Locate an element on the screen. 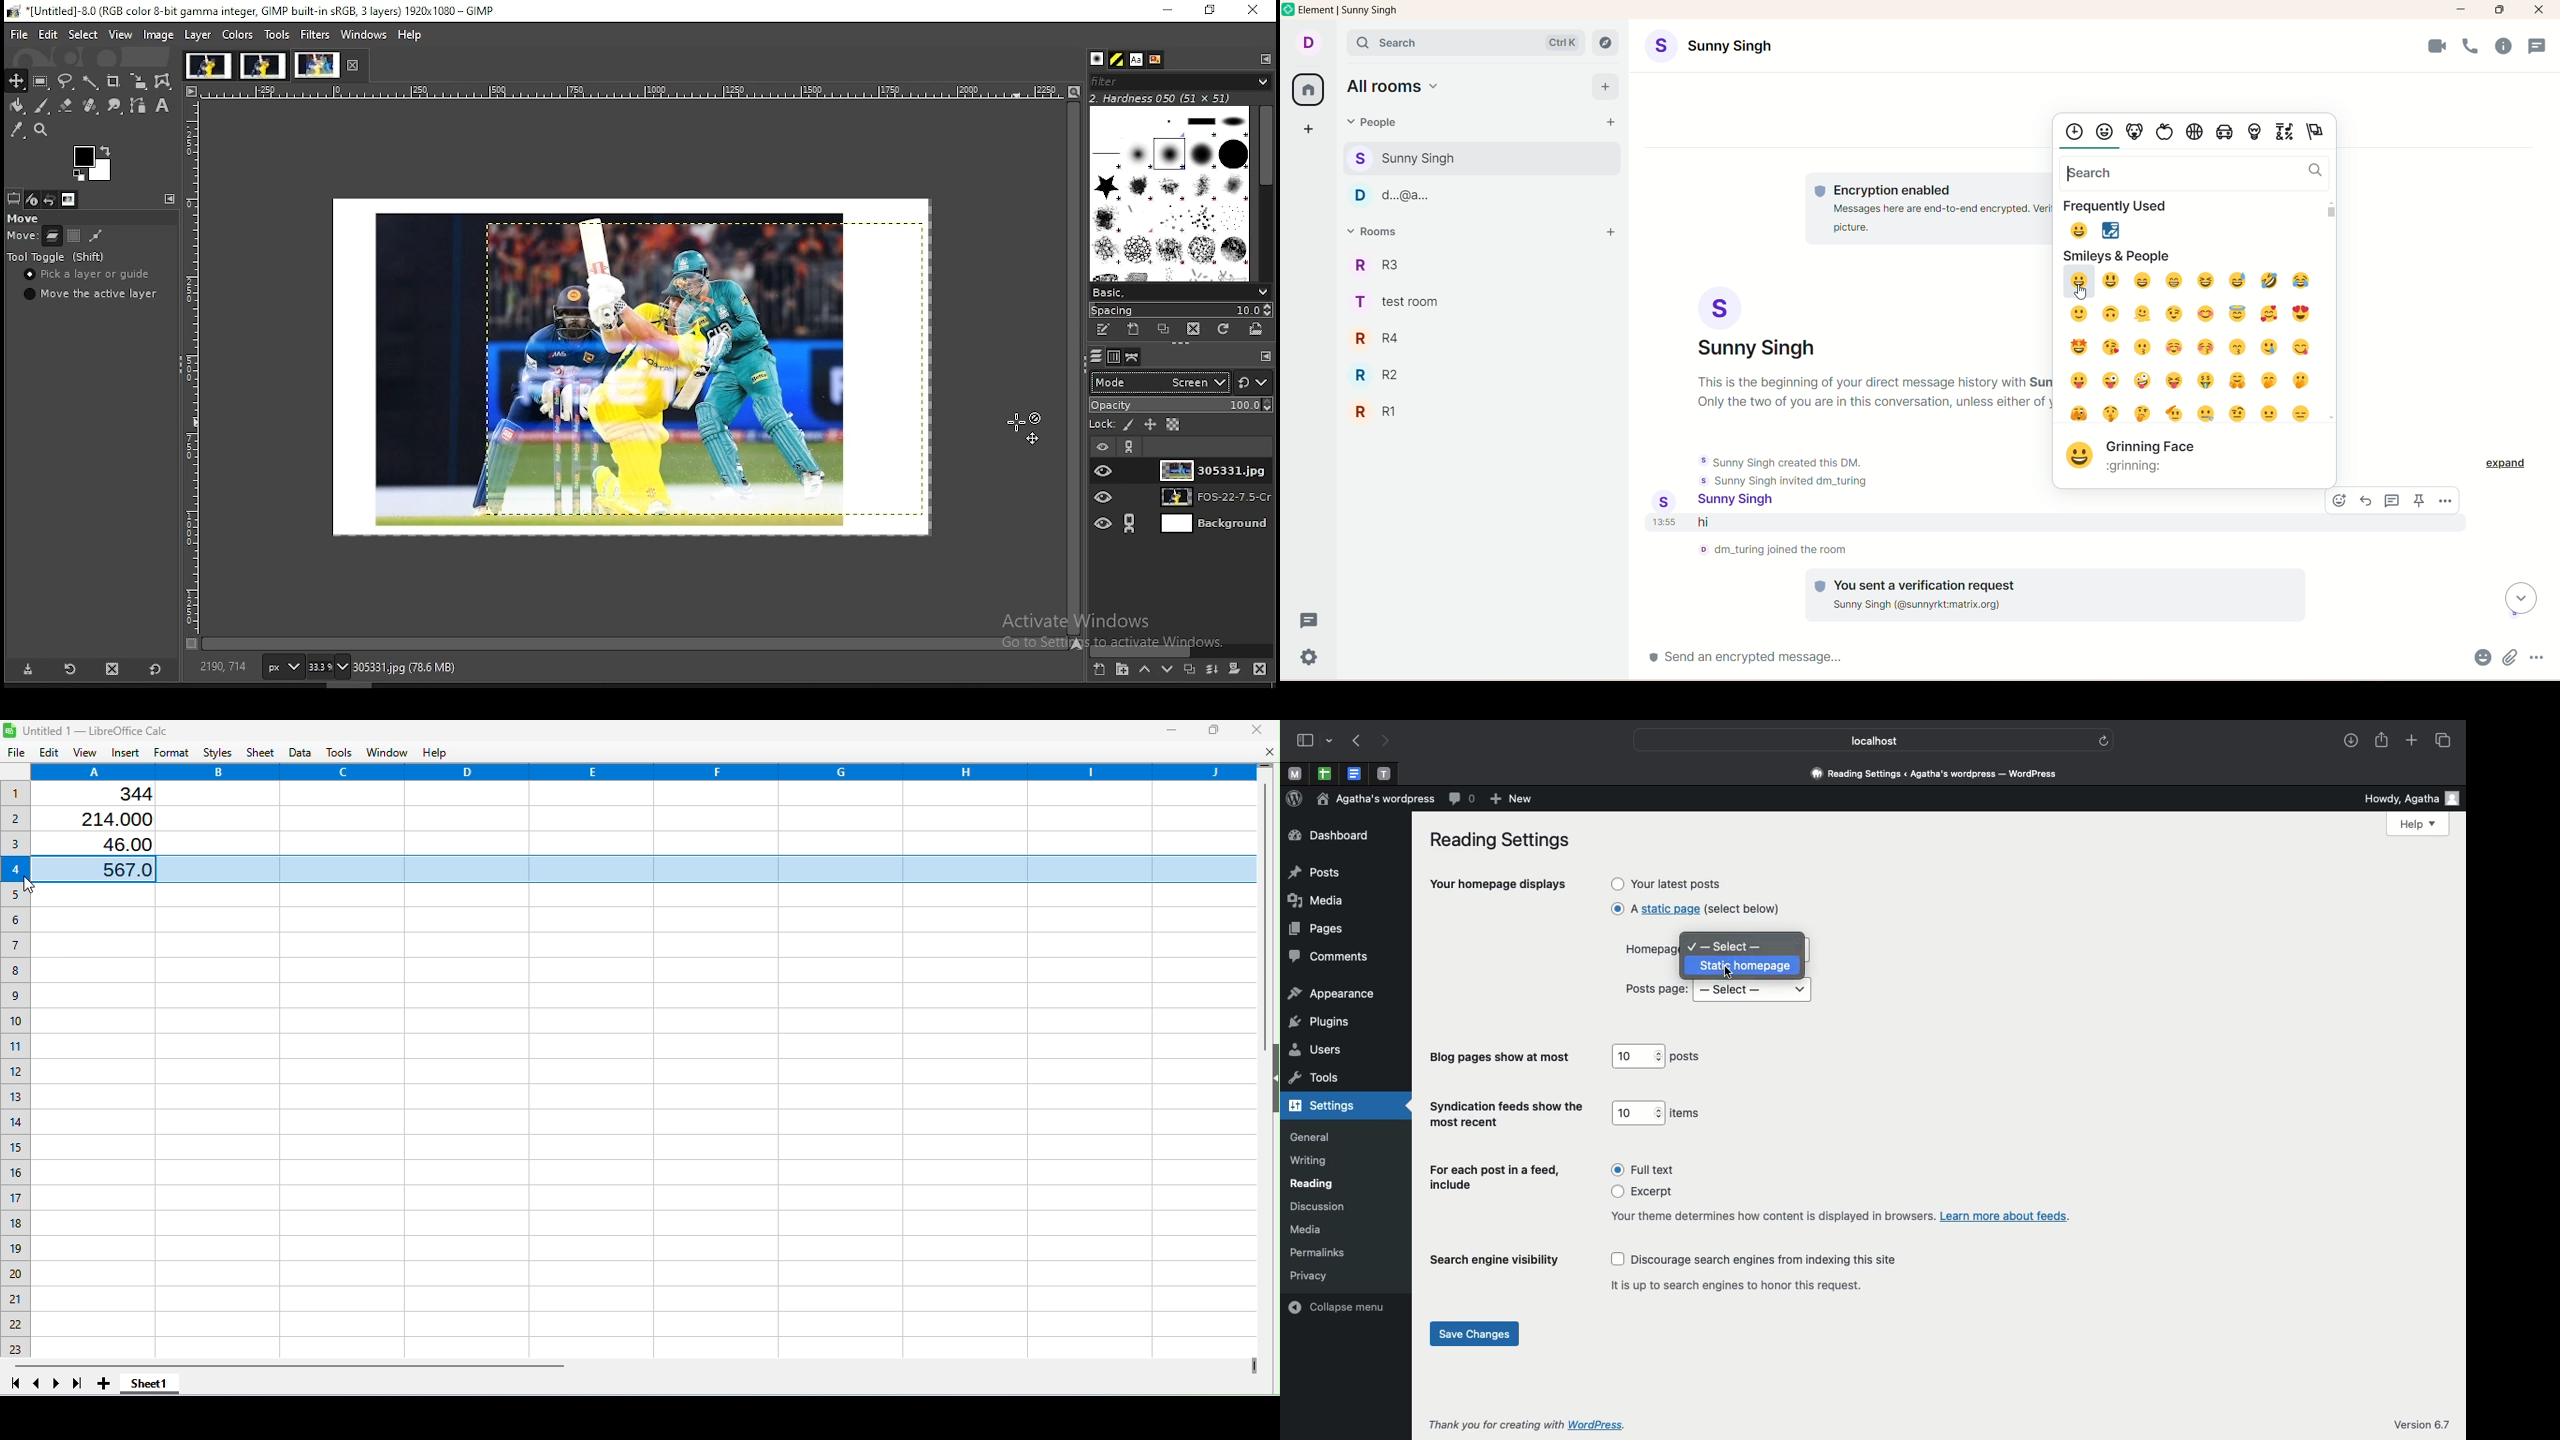 This screenshot has height=1456, width=2576. Smiling face with hearts is located at coordinates (2270, 314).